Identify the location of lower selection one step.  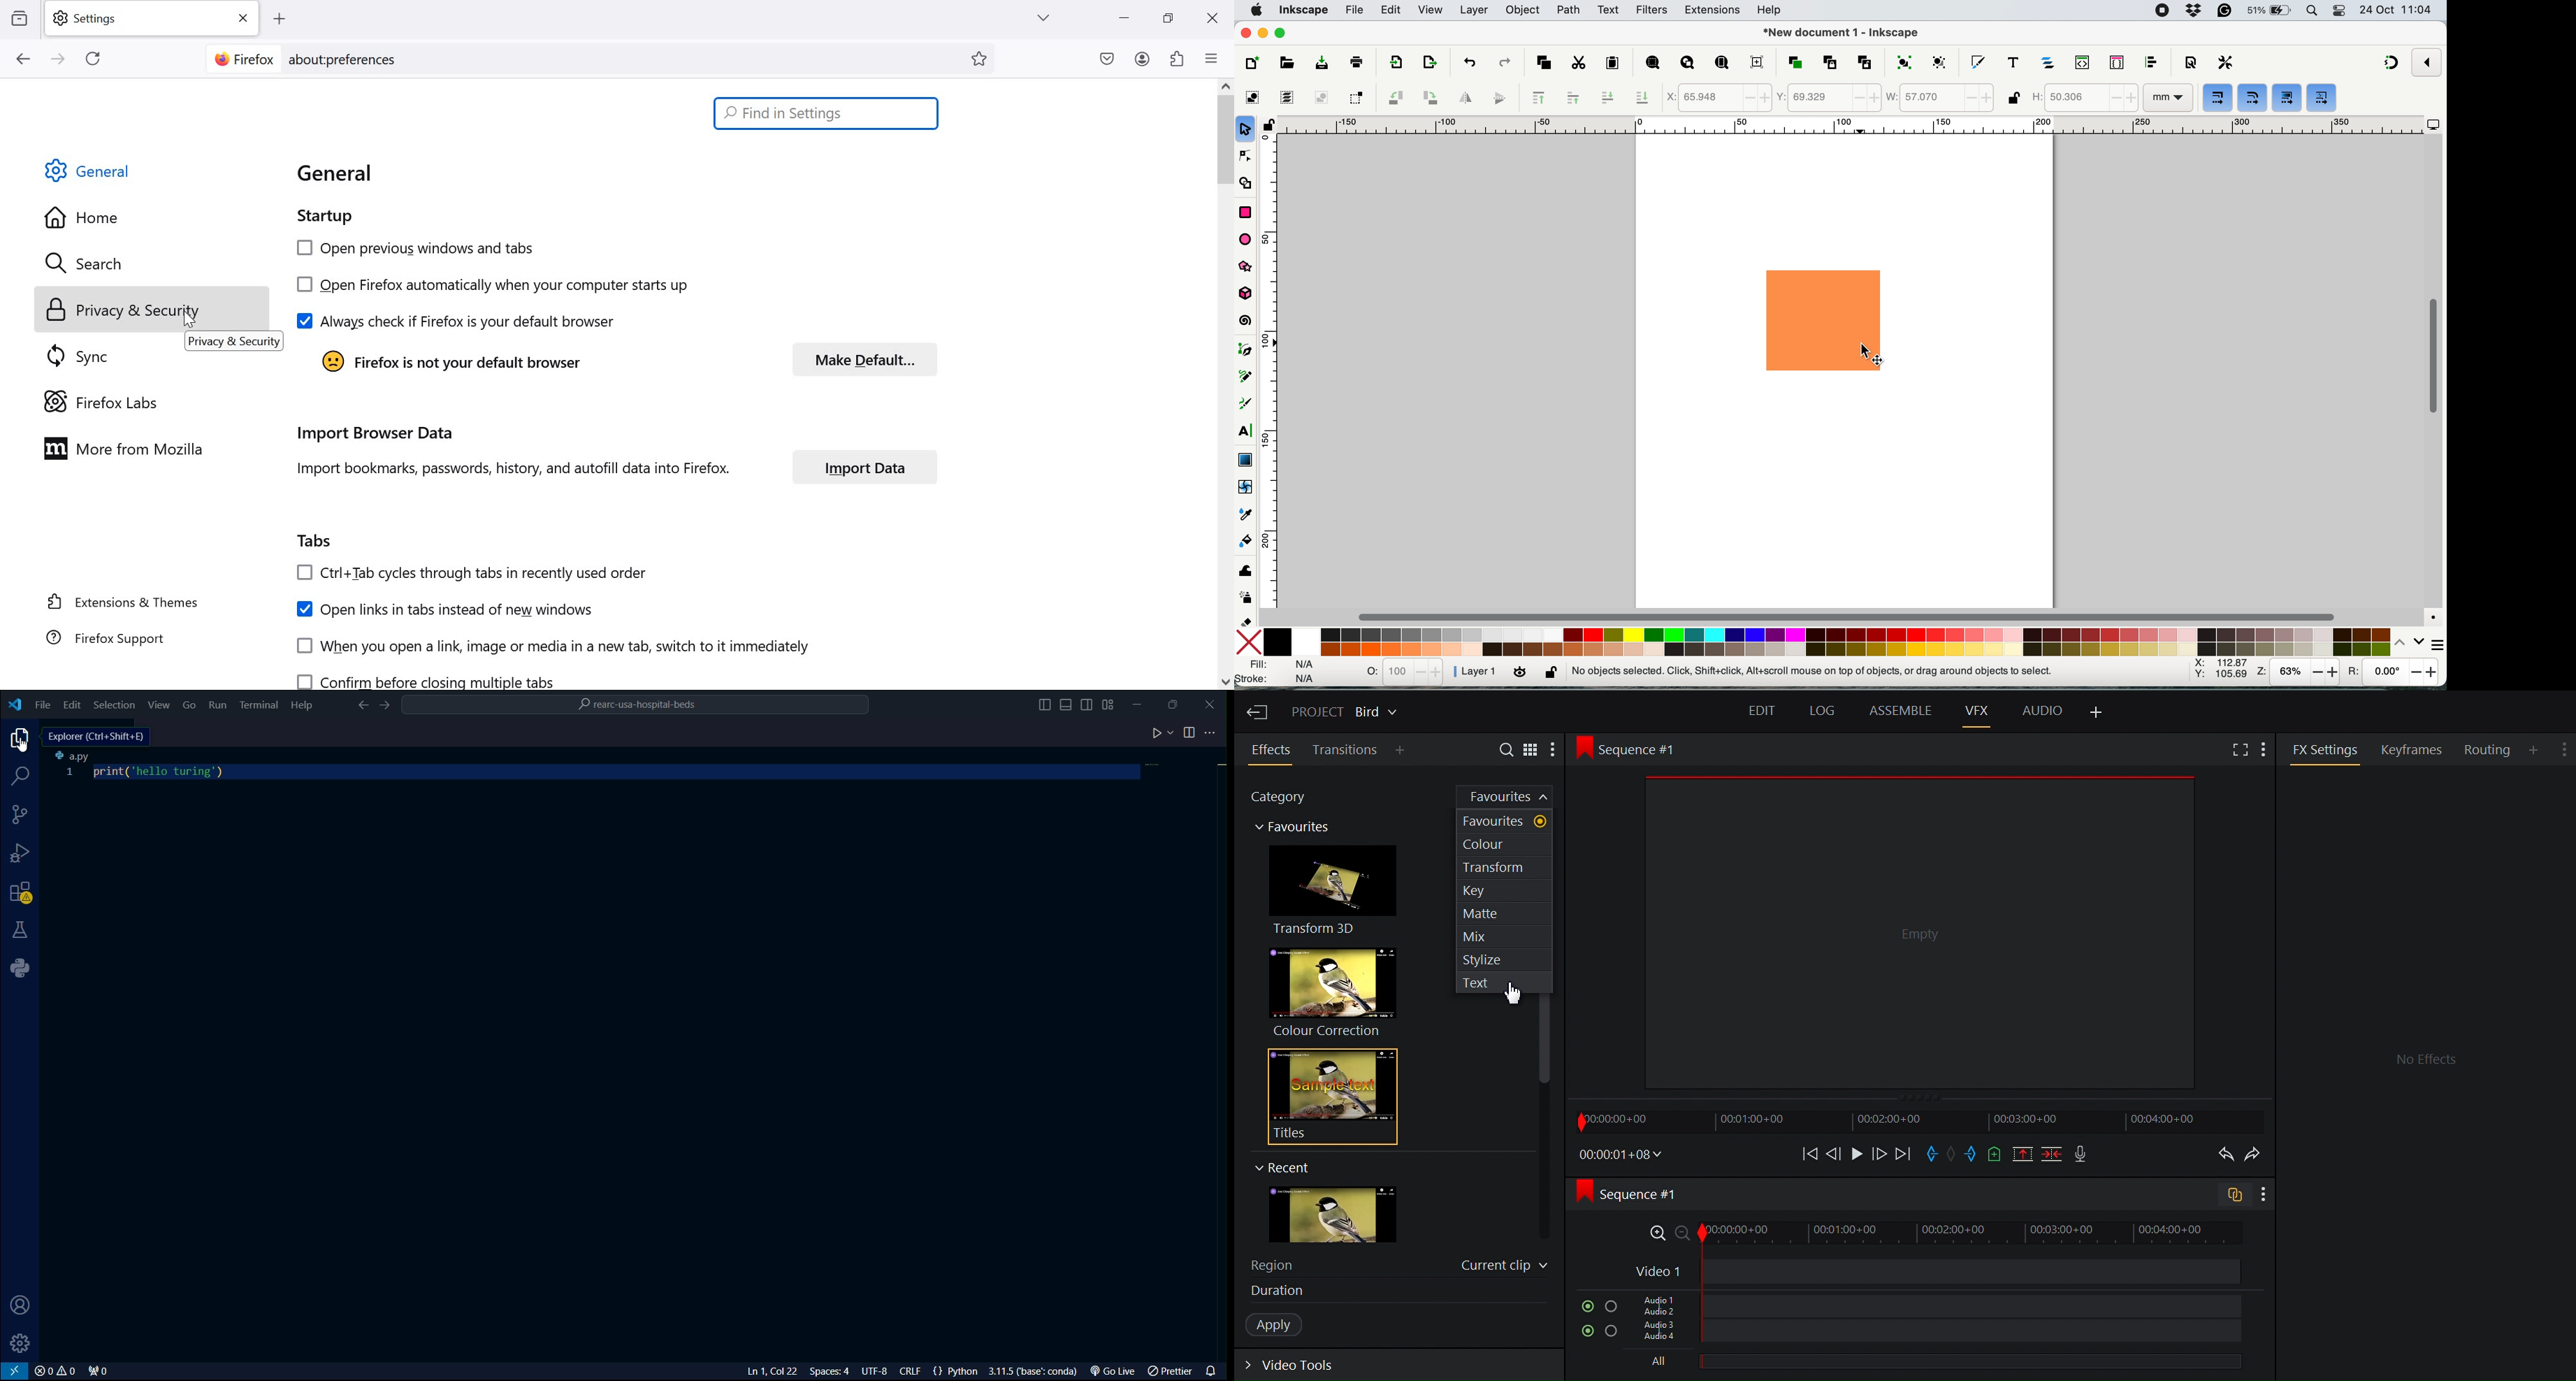
(1607, 98).